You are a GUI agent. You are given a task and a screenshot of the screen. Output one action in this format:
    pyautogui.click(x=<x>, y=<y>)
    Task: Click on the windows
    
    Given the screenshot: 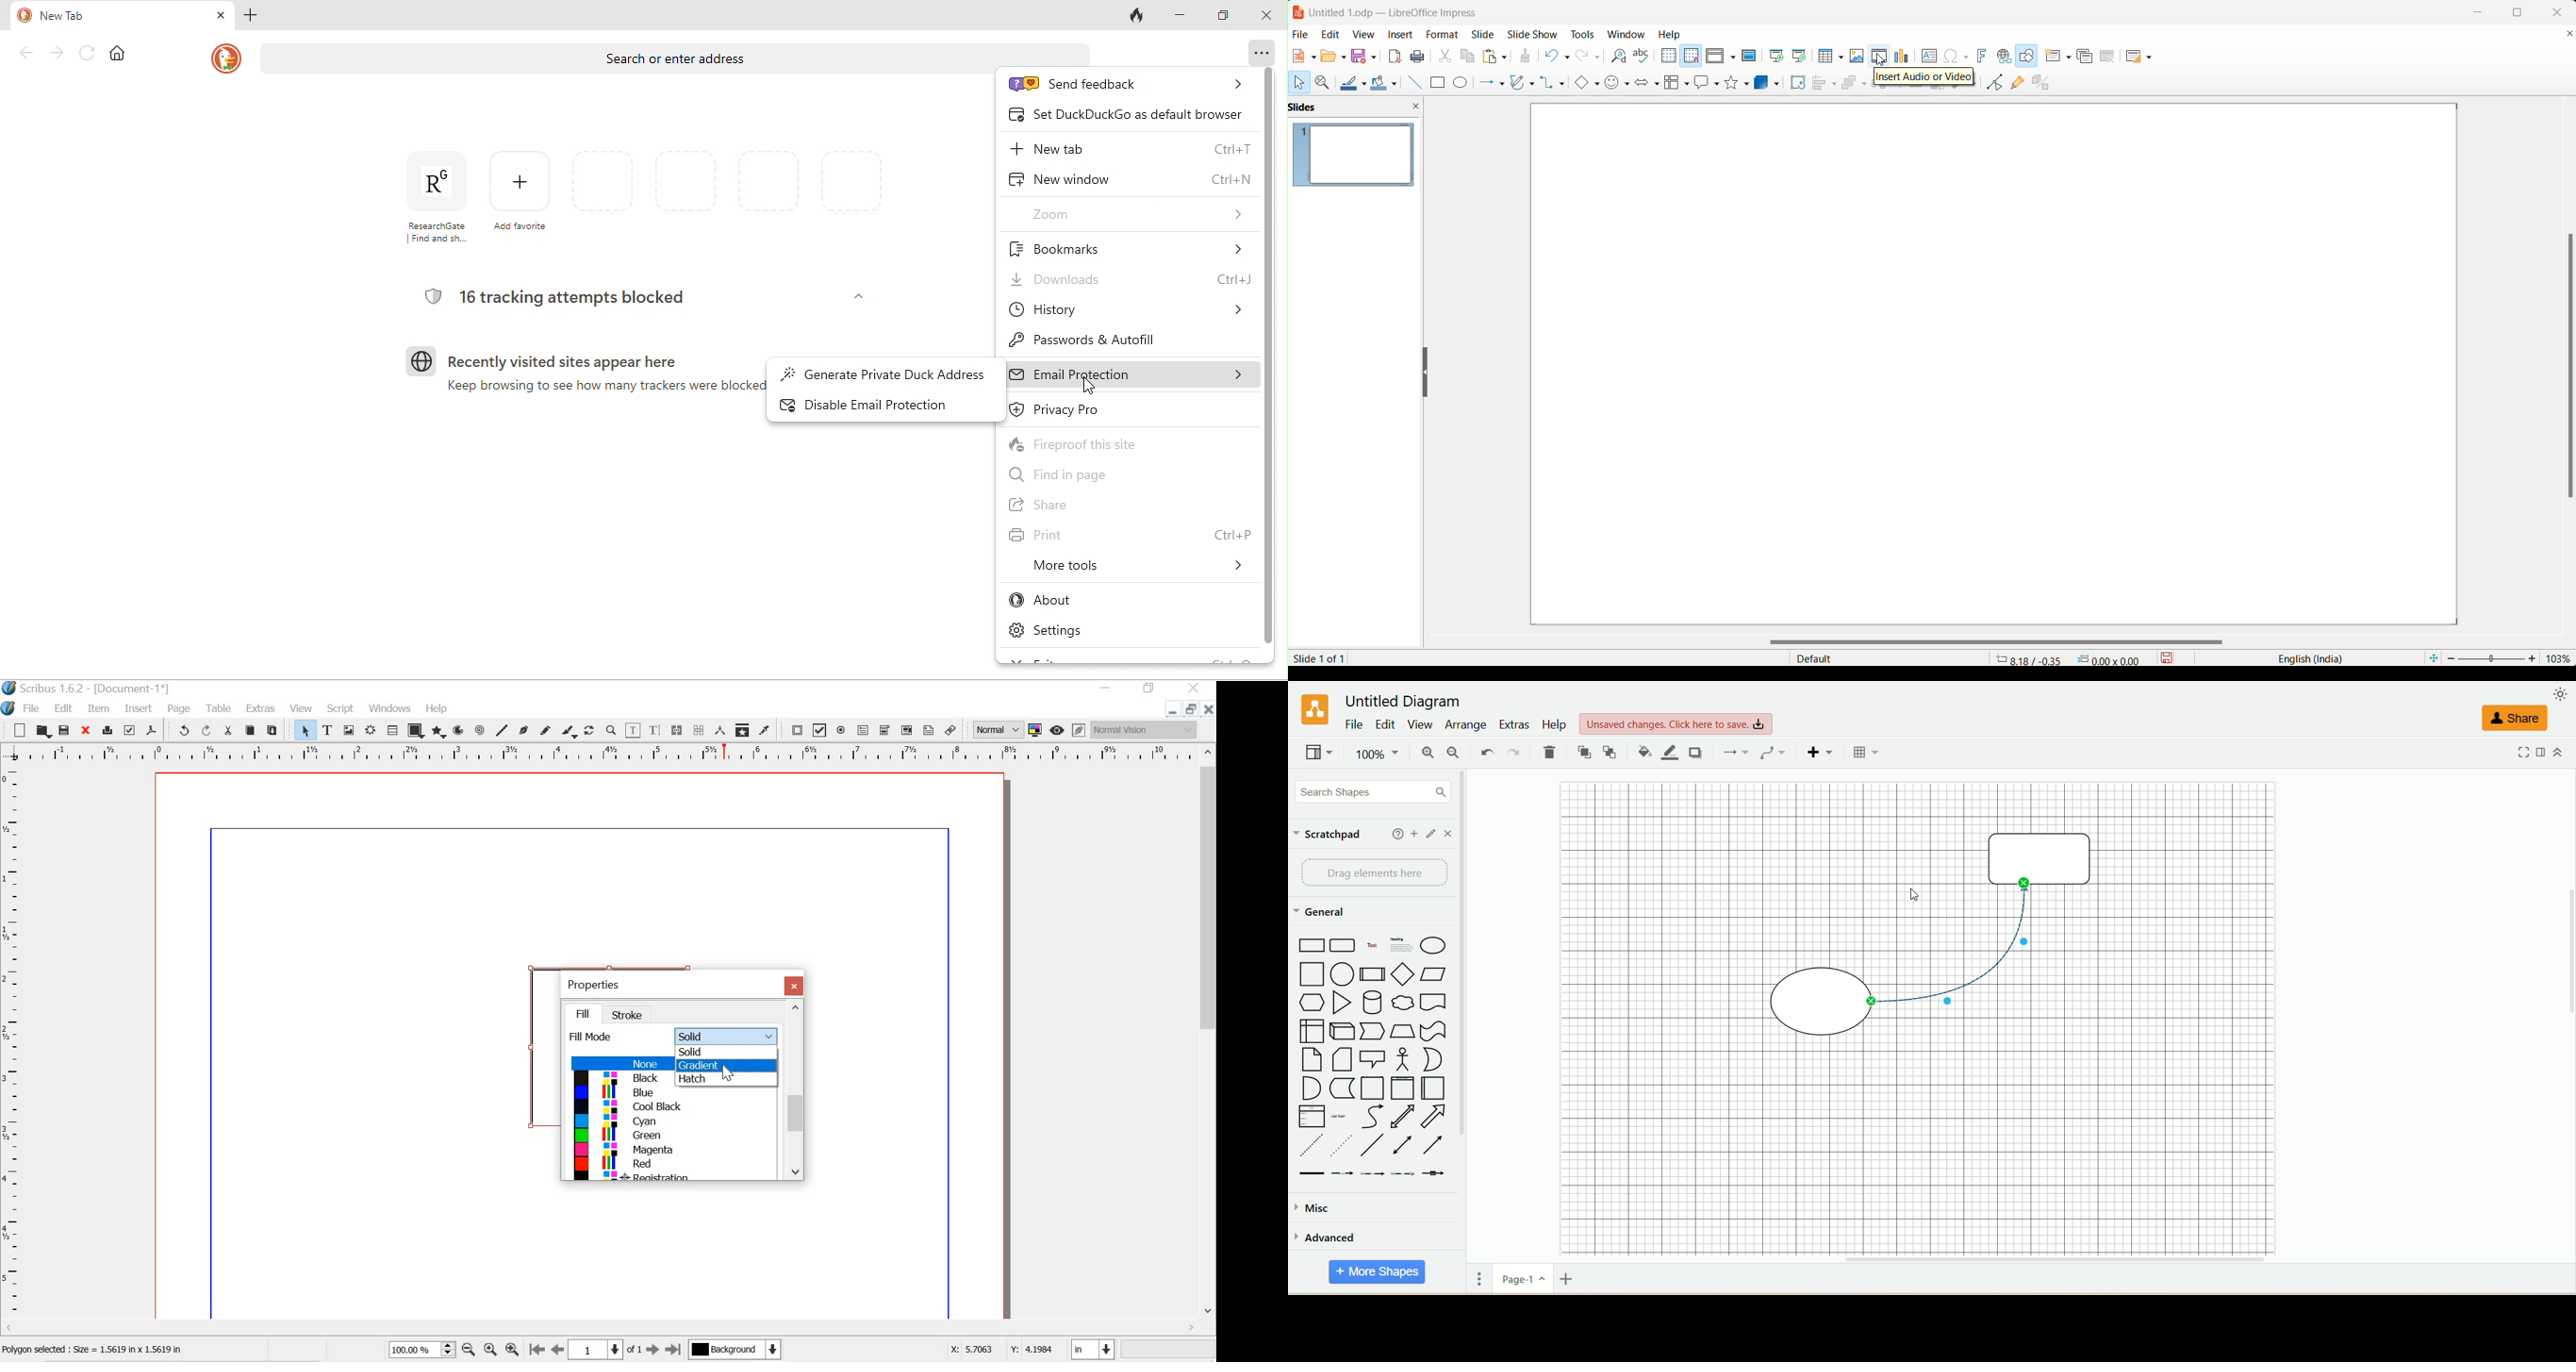 What is the action you would take?
    pyautogui.click(x=391, y=709)
    